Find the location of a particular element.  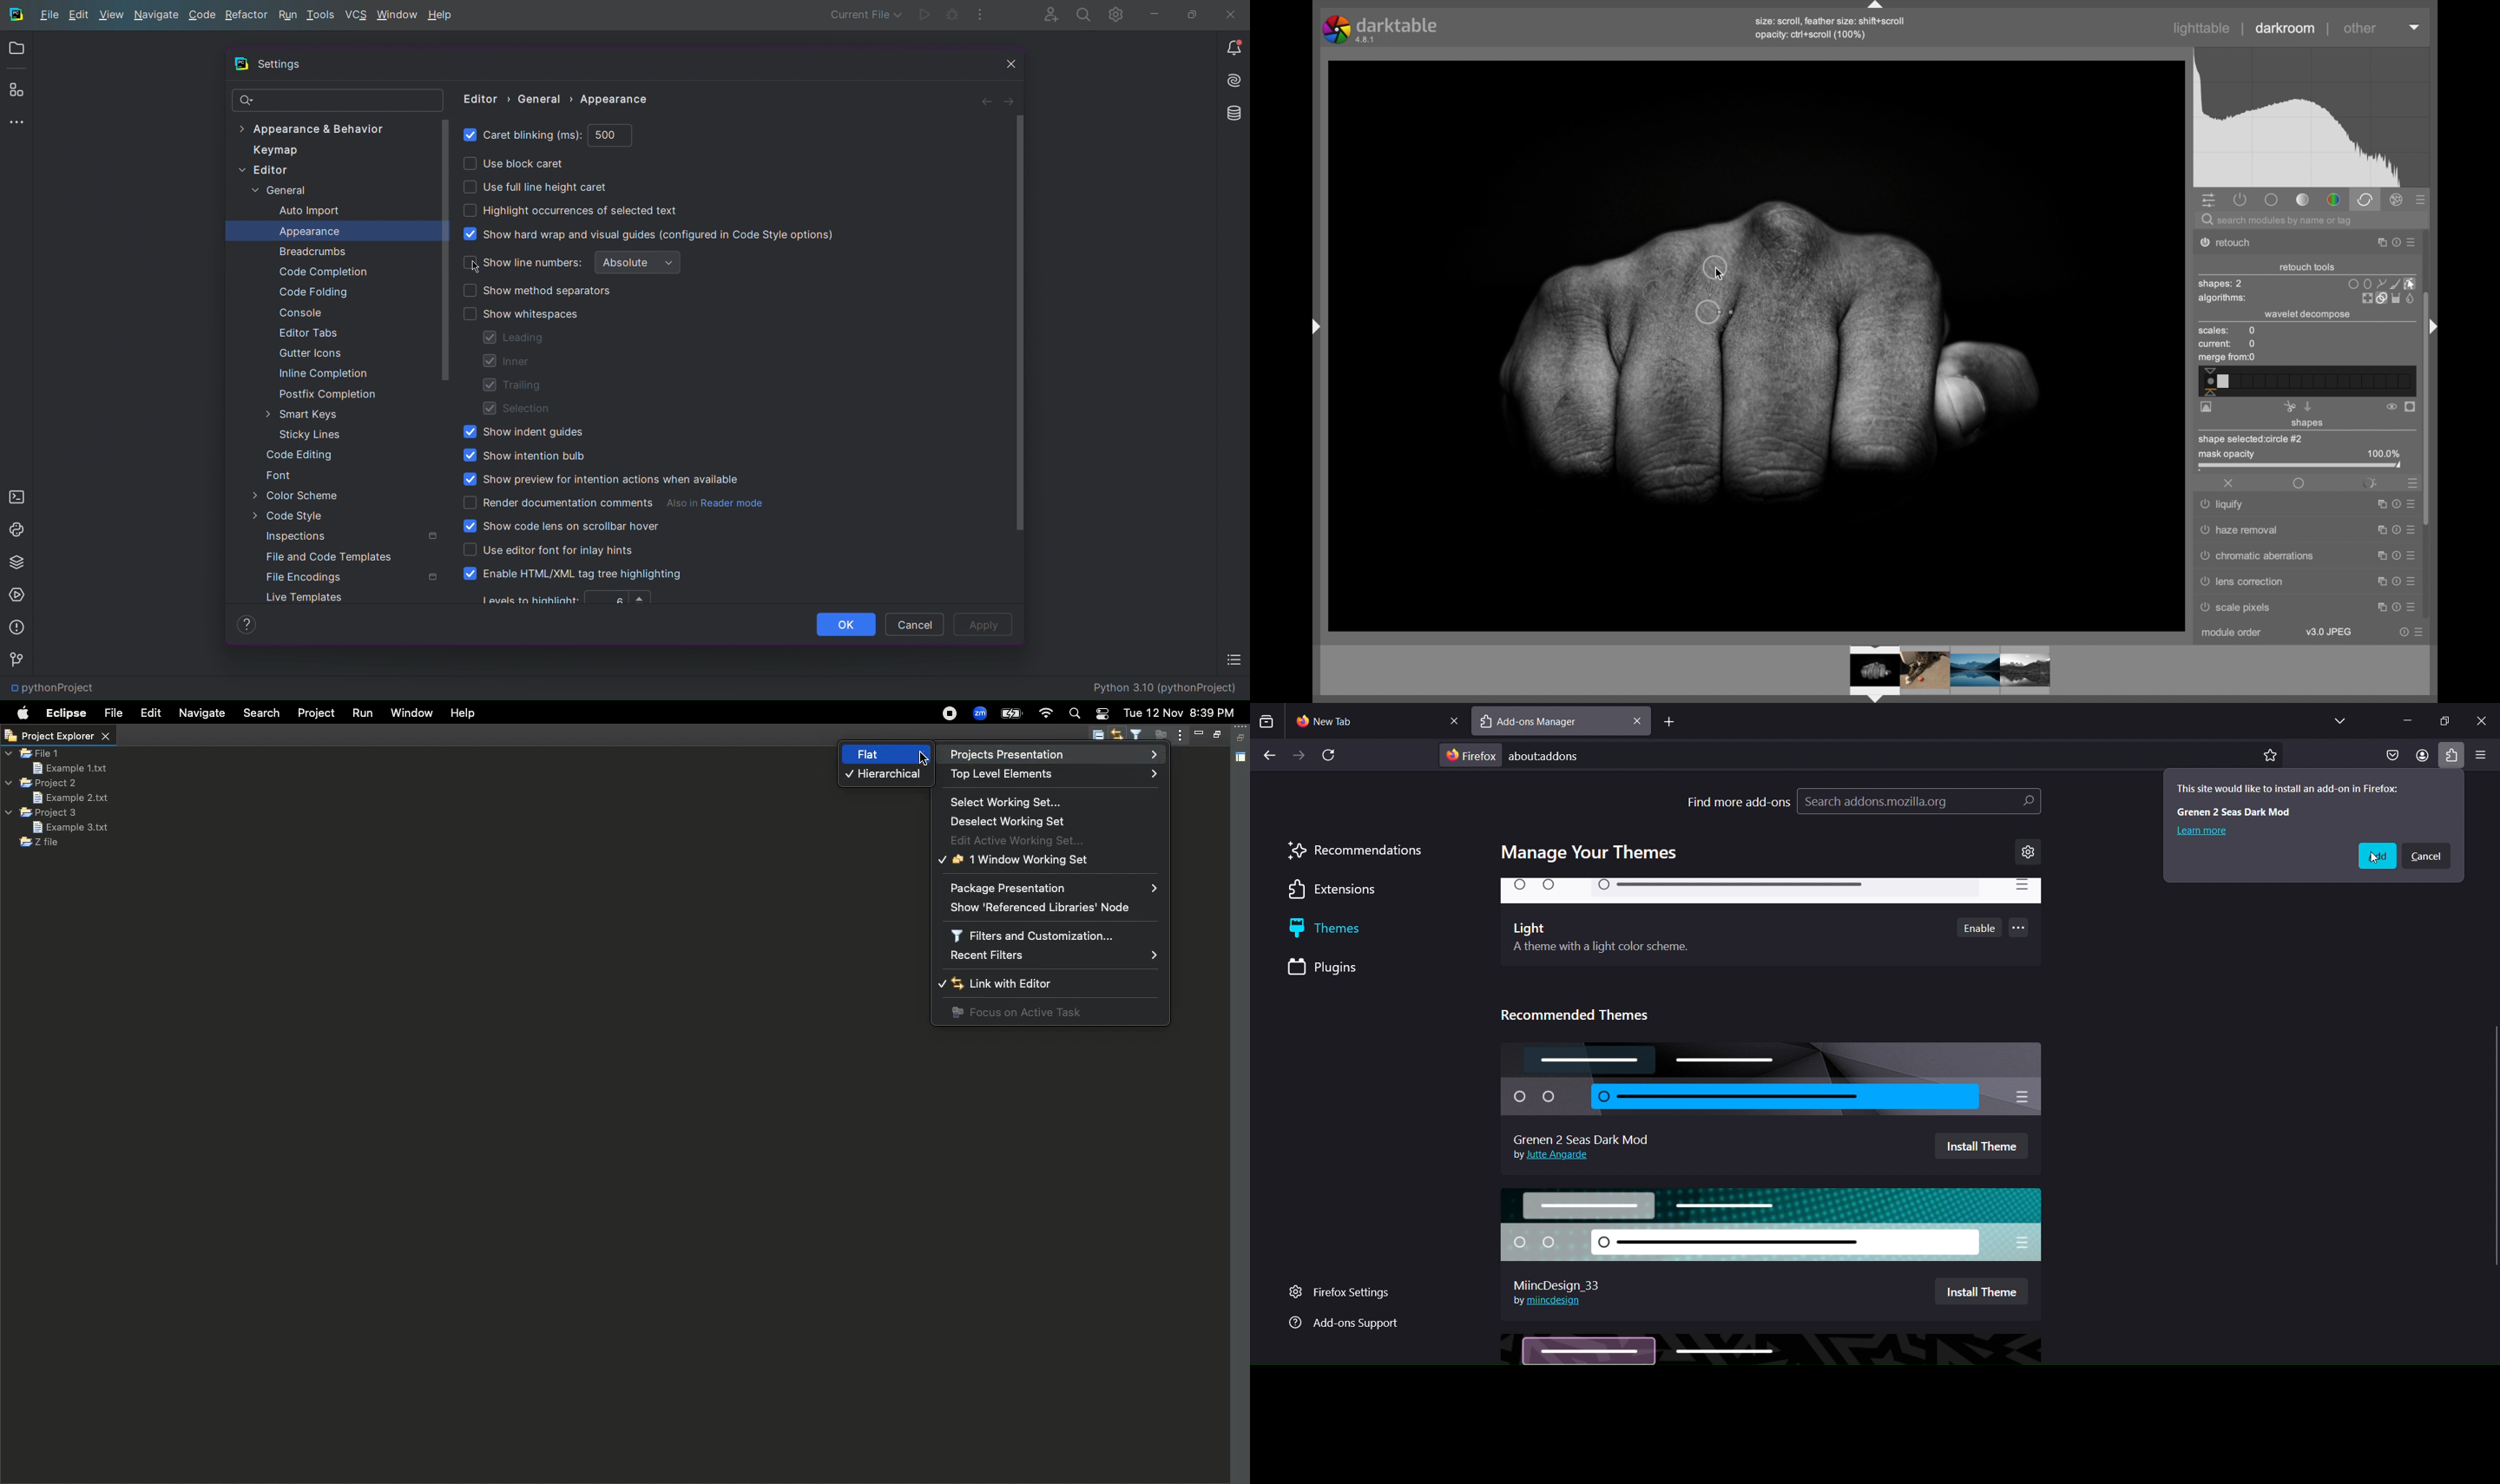

Python 3.10 (pythonProject) is located at coordinates (1168, 691).